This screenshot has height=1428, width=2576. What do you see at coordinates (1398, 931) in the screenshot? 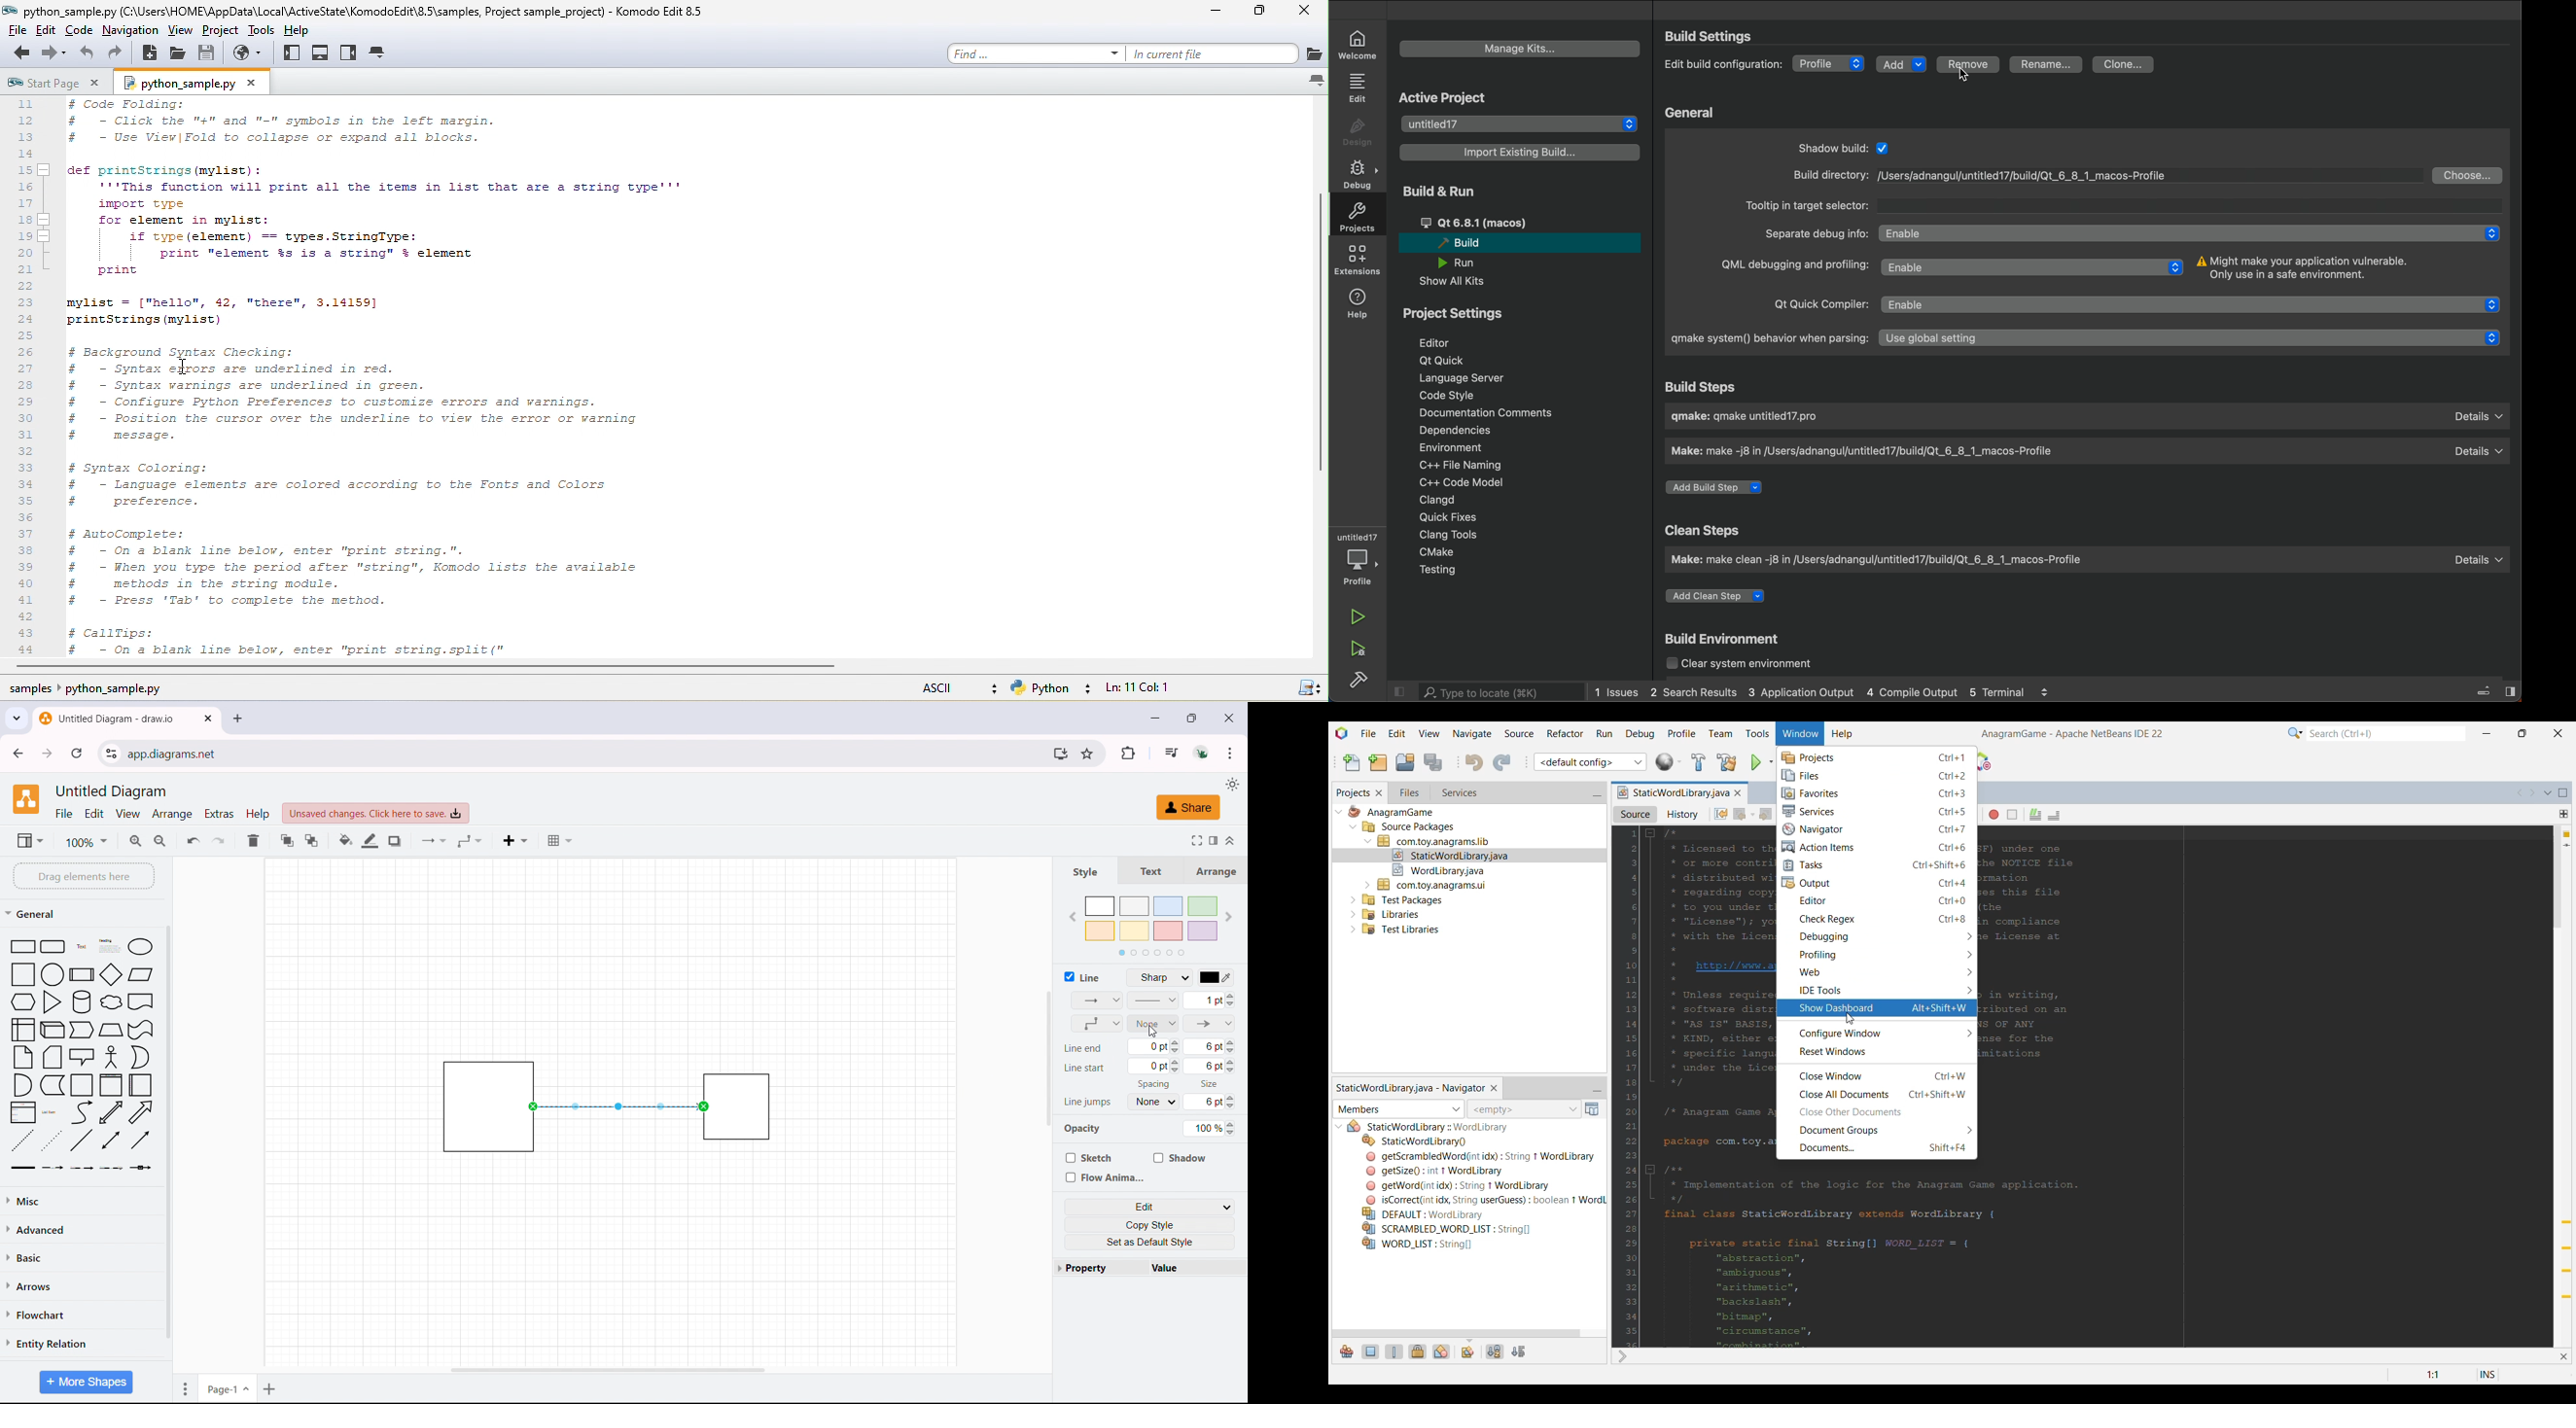
I see `` at bounding box center [1398, 931].